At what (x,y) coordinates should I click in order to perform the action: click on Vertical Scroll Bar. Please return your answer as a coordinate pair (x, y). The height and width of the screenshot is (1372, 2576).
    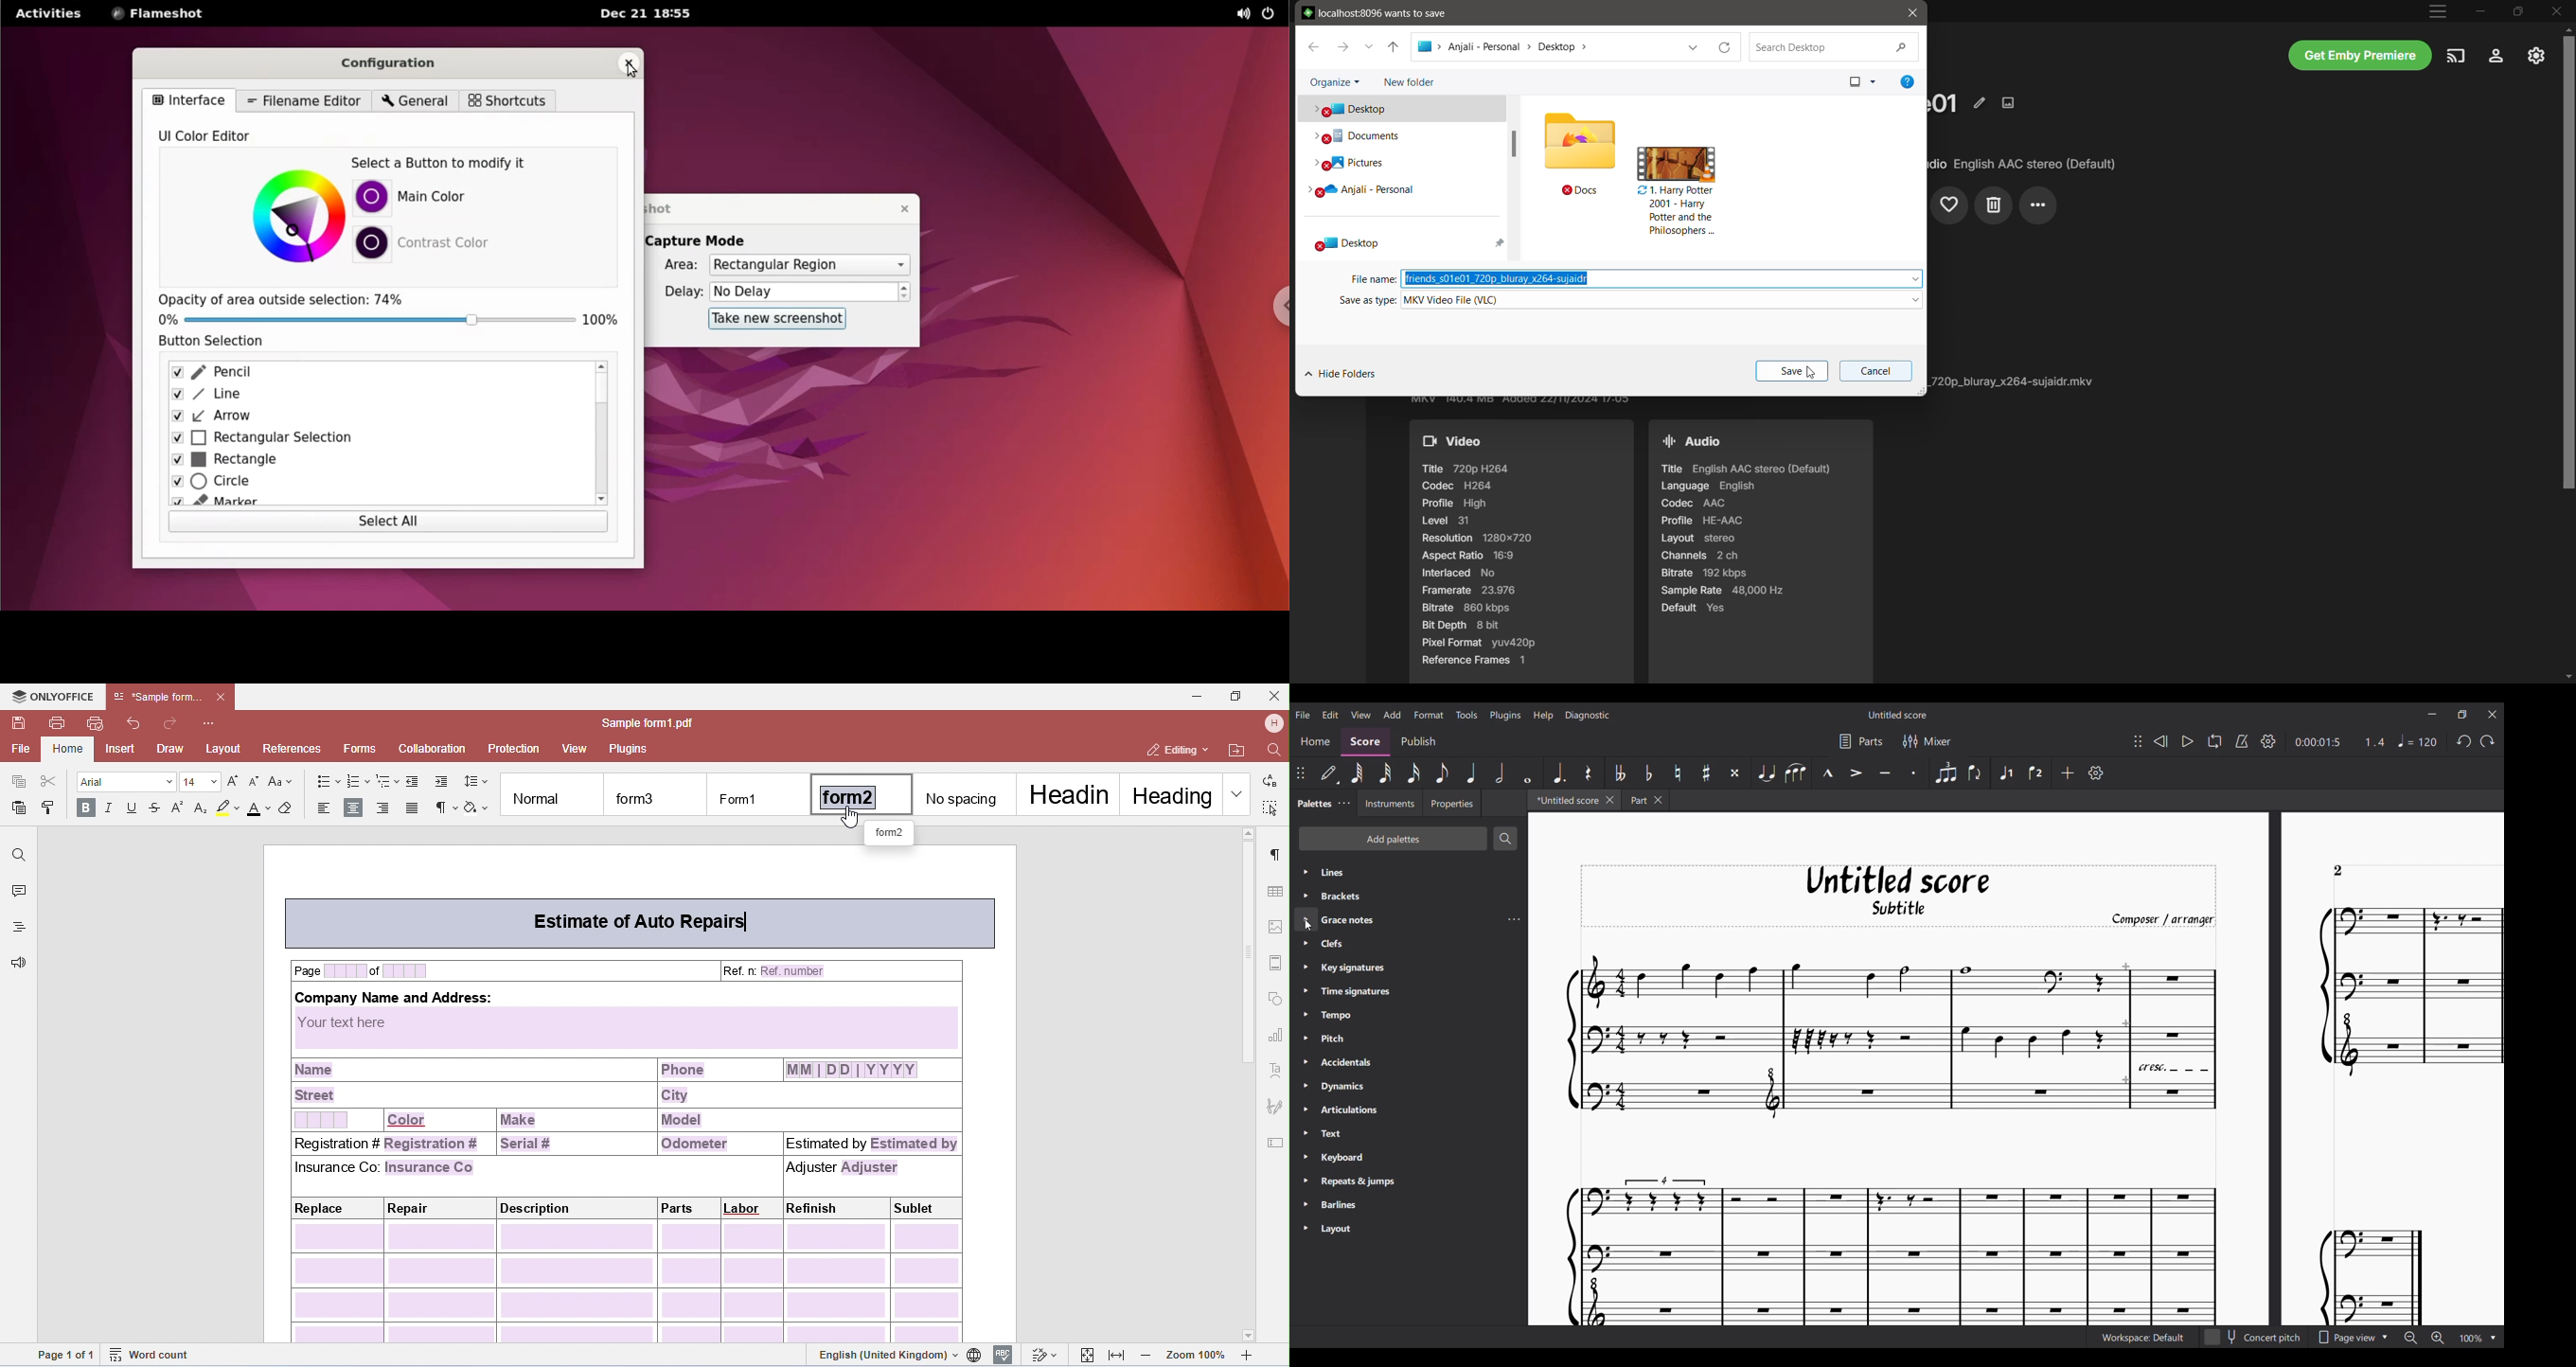
    Looking at the image, I should click on (2568, 353).